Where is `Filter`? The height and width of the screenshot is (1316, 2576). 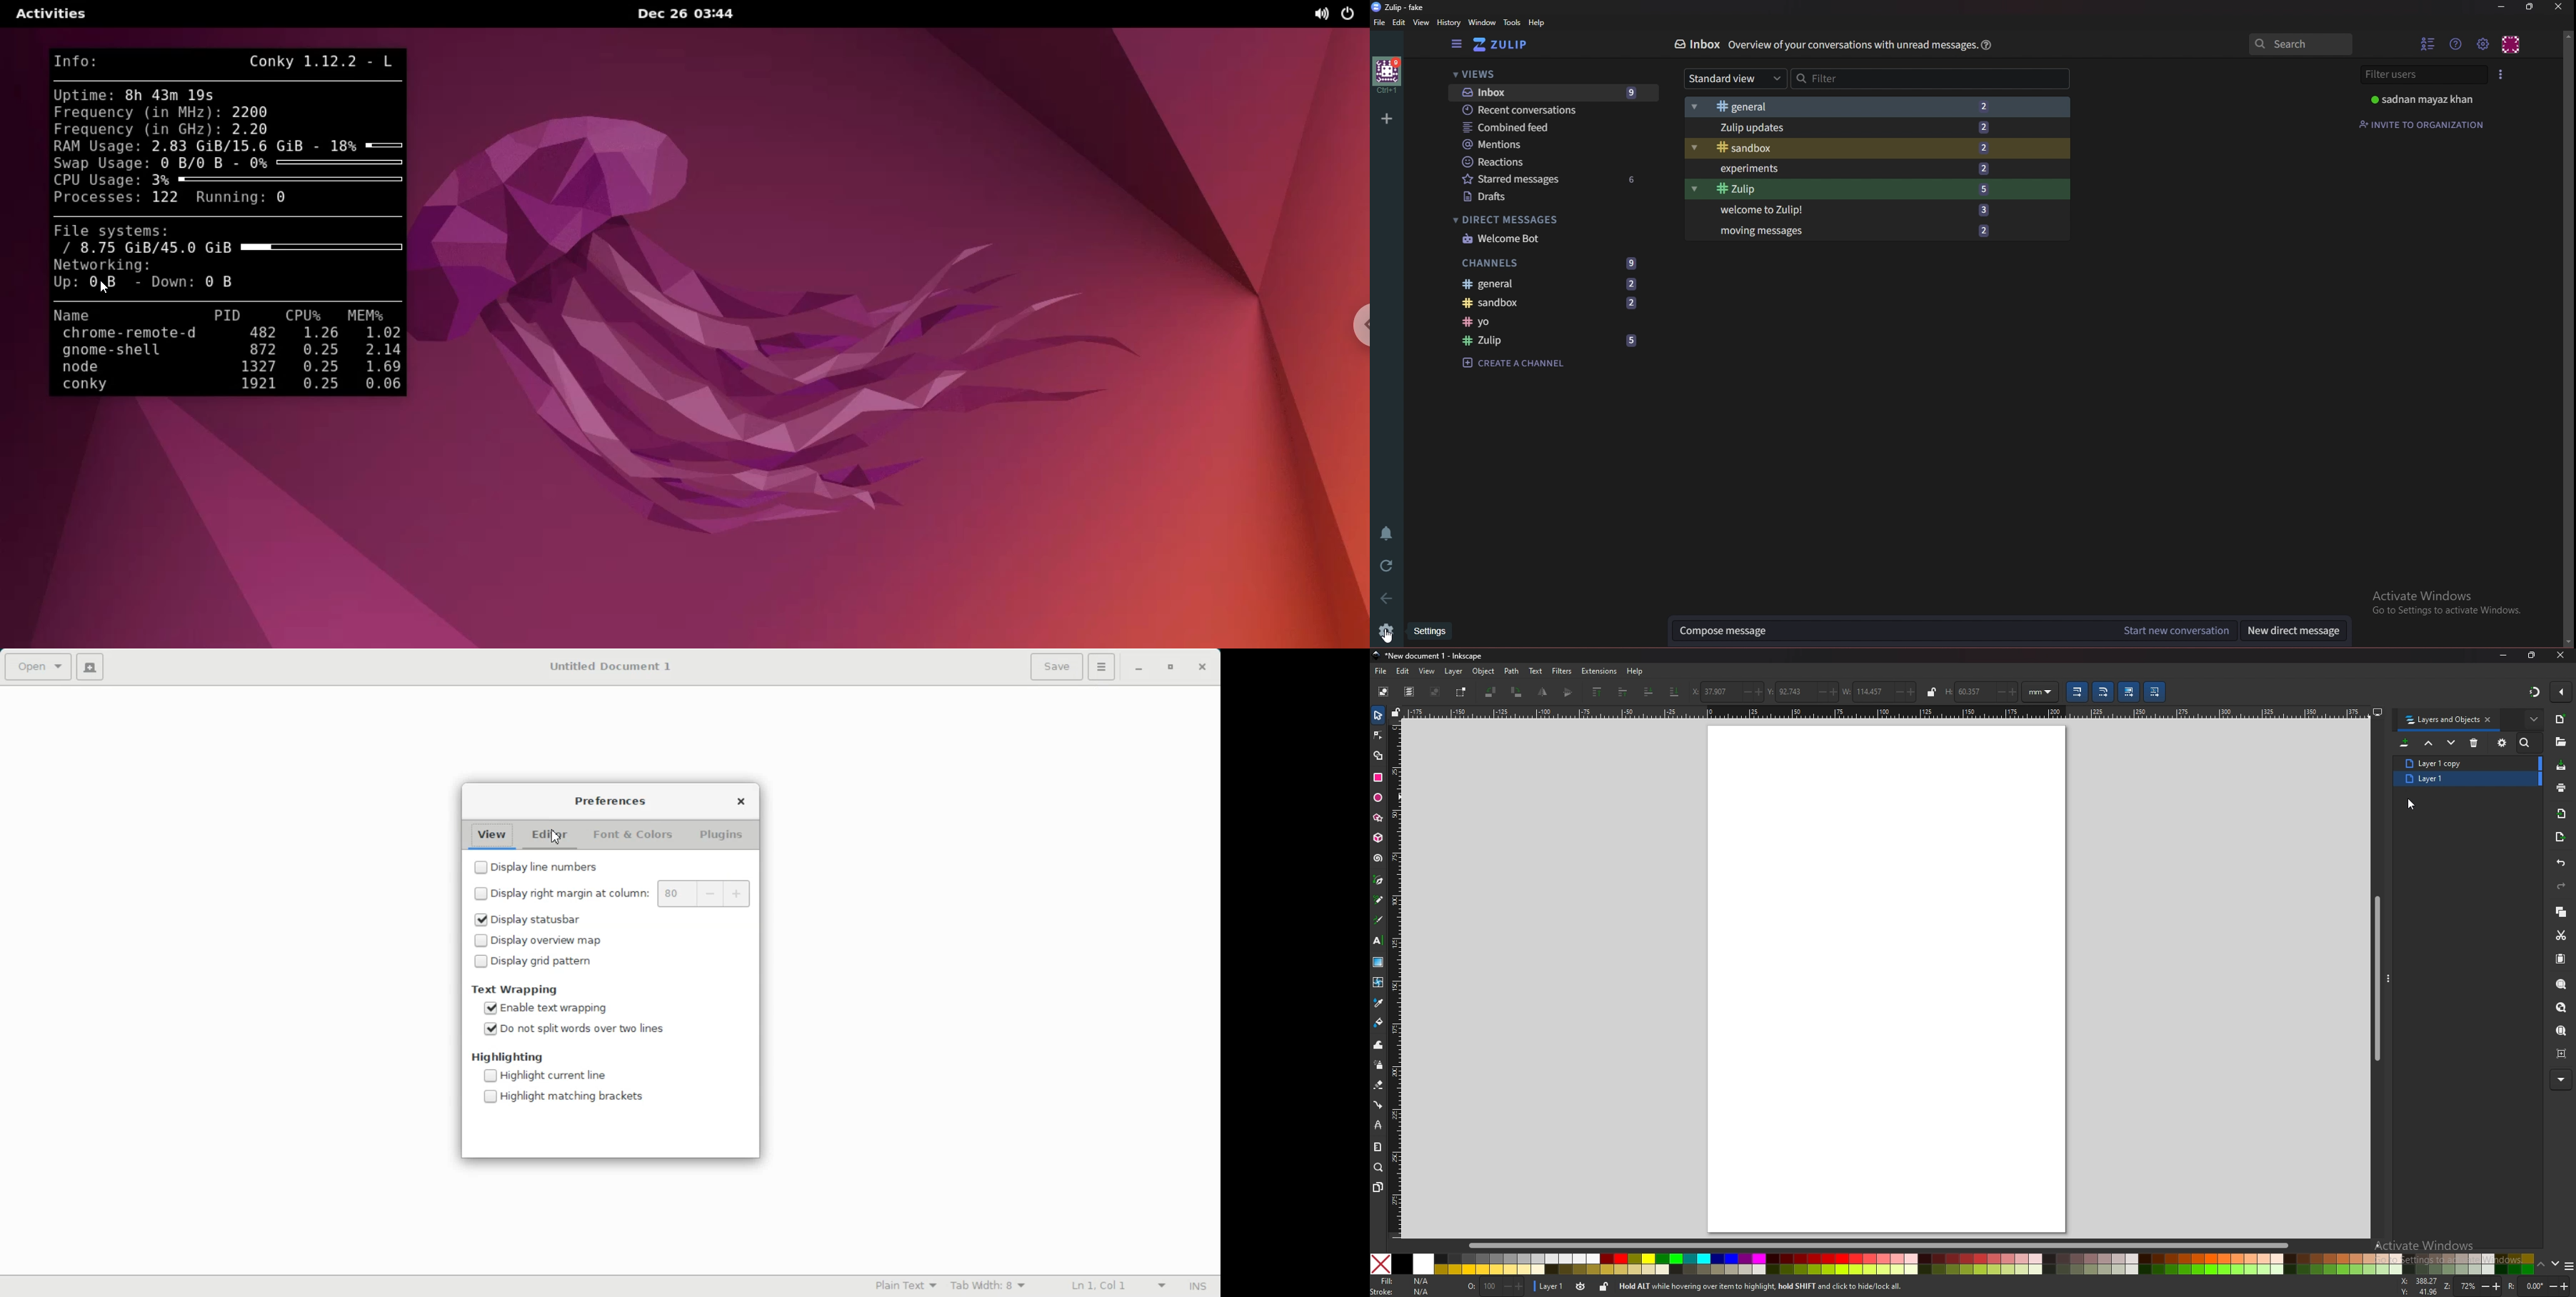
Filter is located at coordinates (1930, 78).